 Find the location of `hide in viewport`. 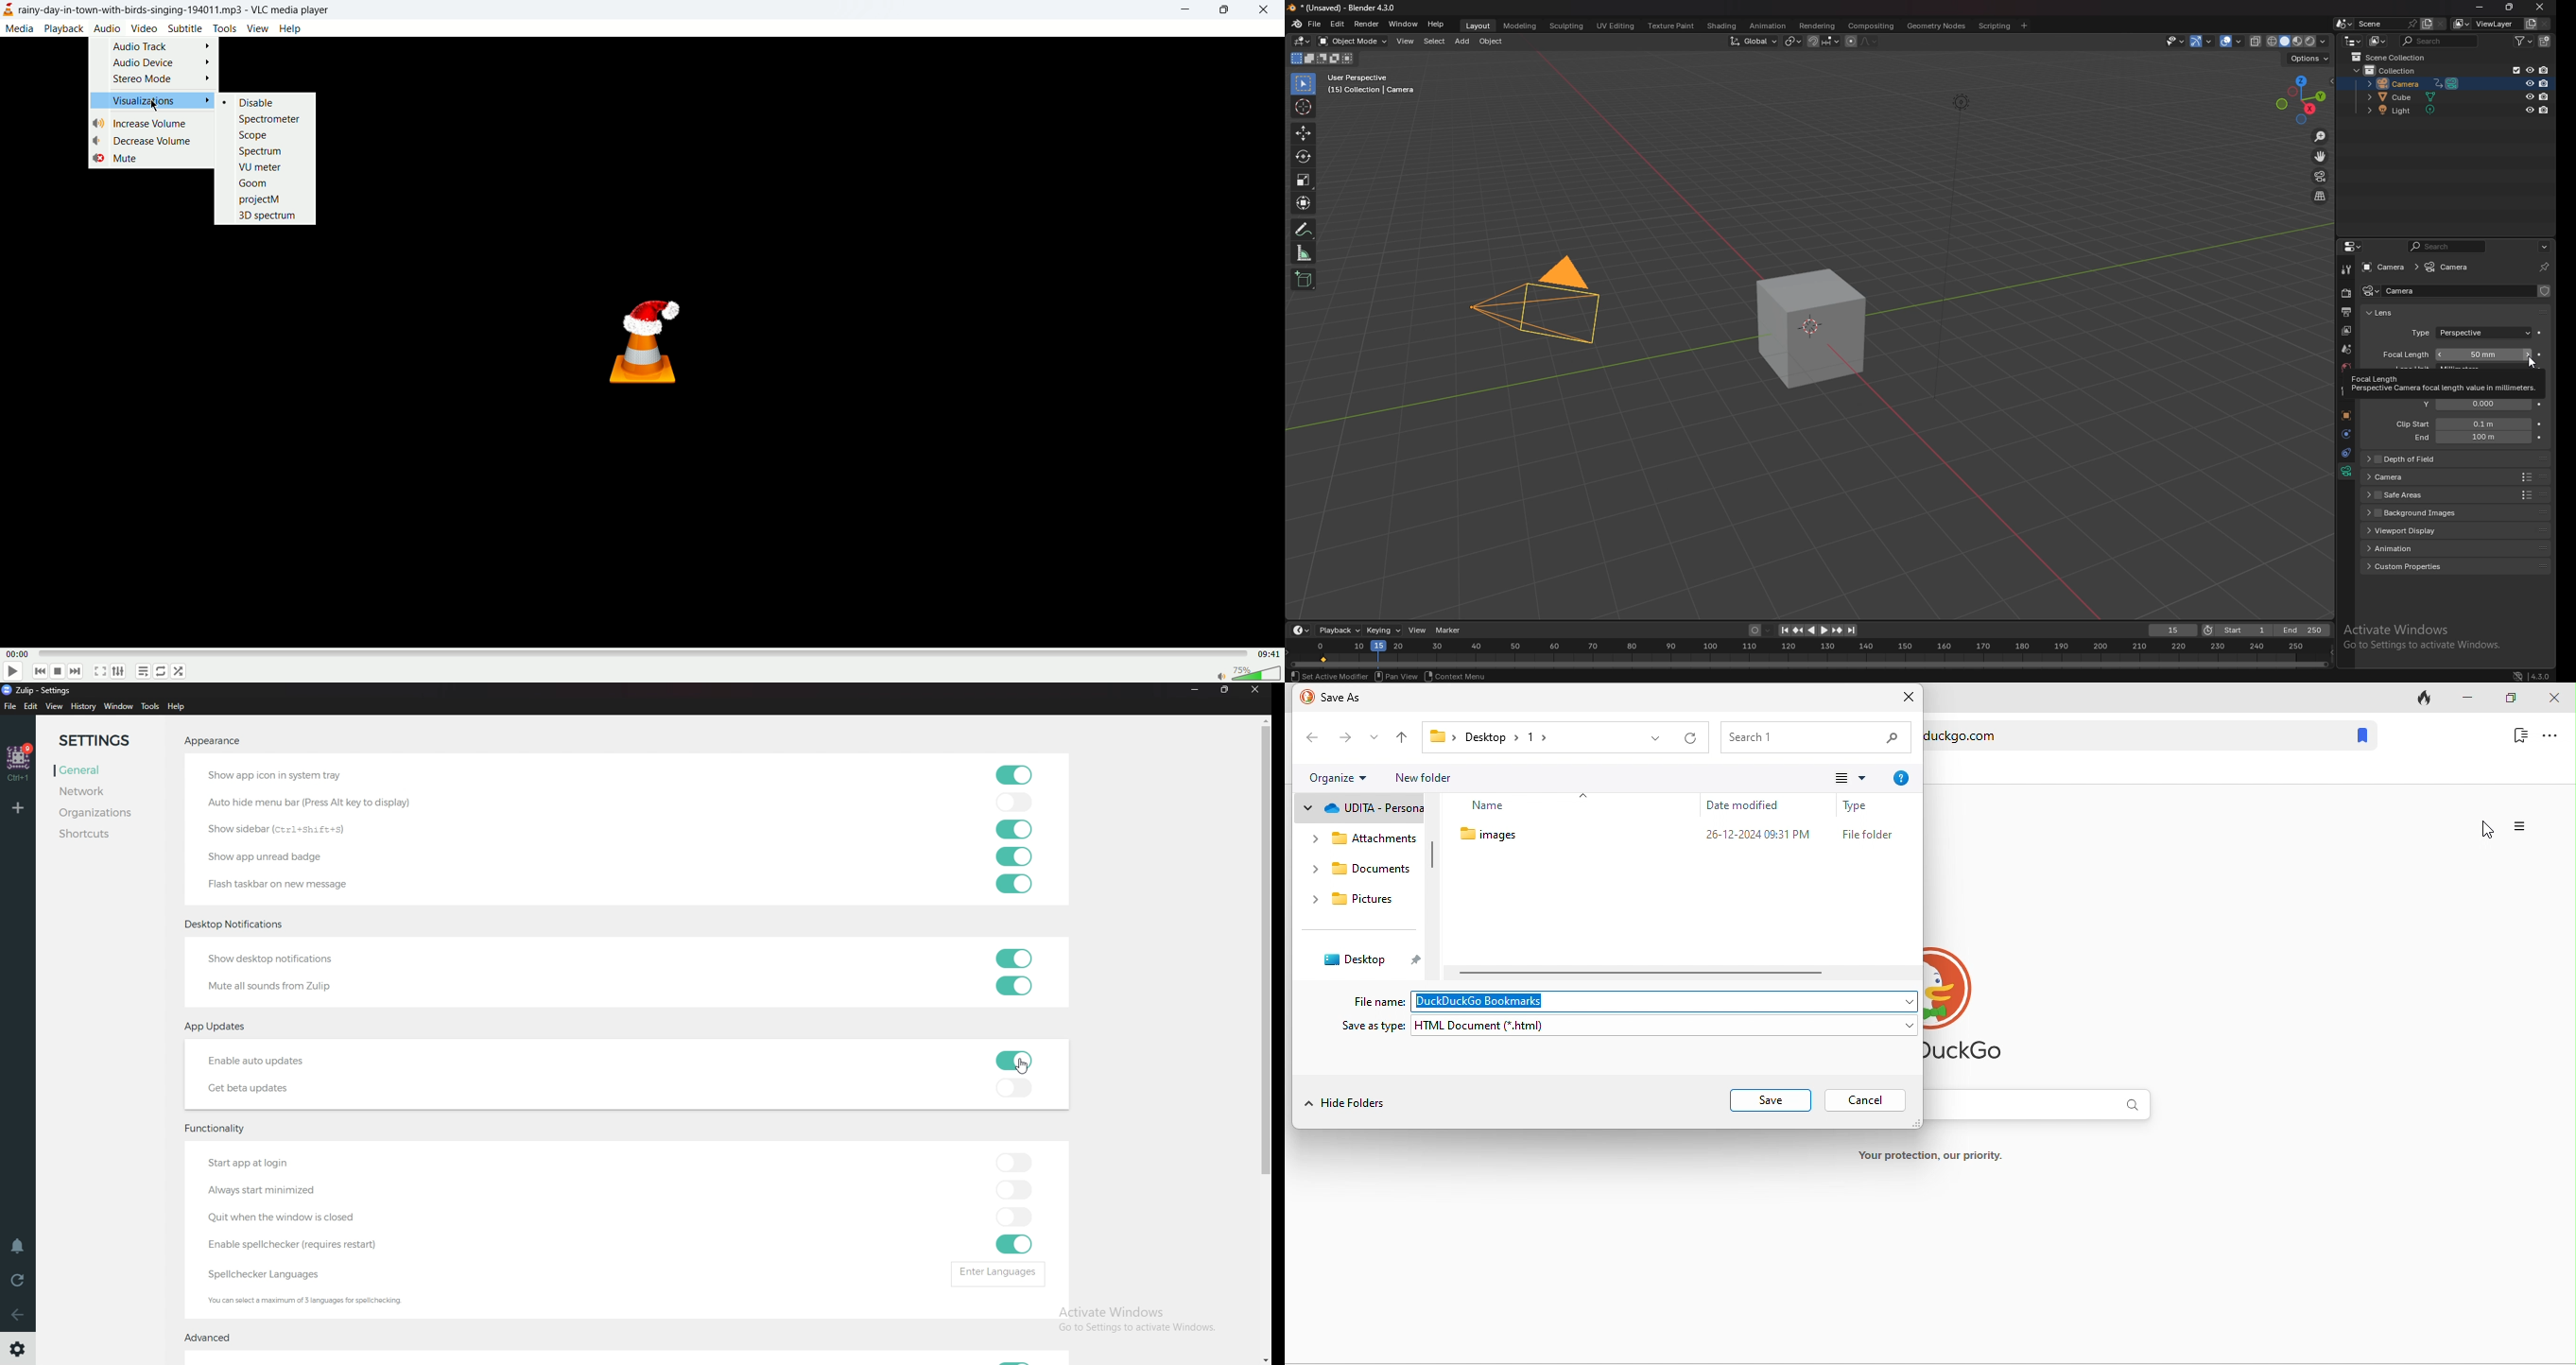

hide in viewport is located at coordinates (2528, 84).